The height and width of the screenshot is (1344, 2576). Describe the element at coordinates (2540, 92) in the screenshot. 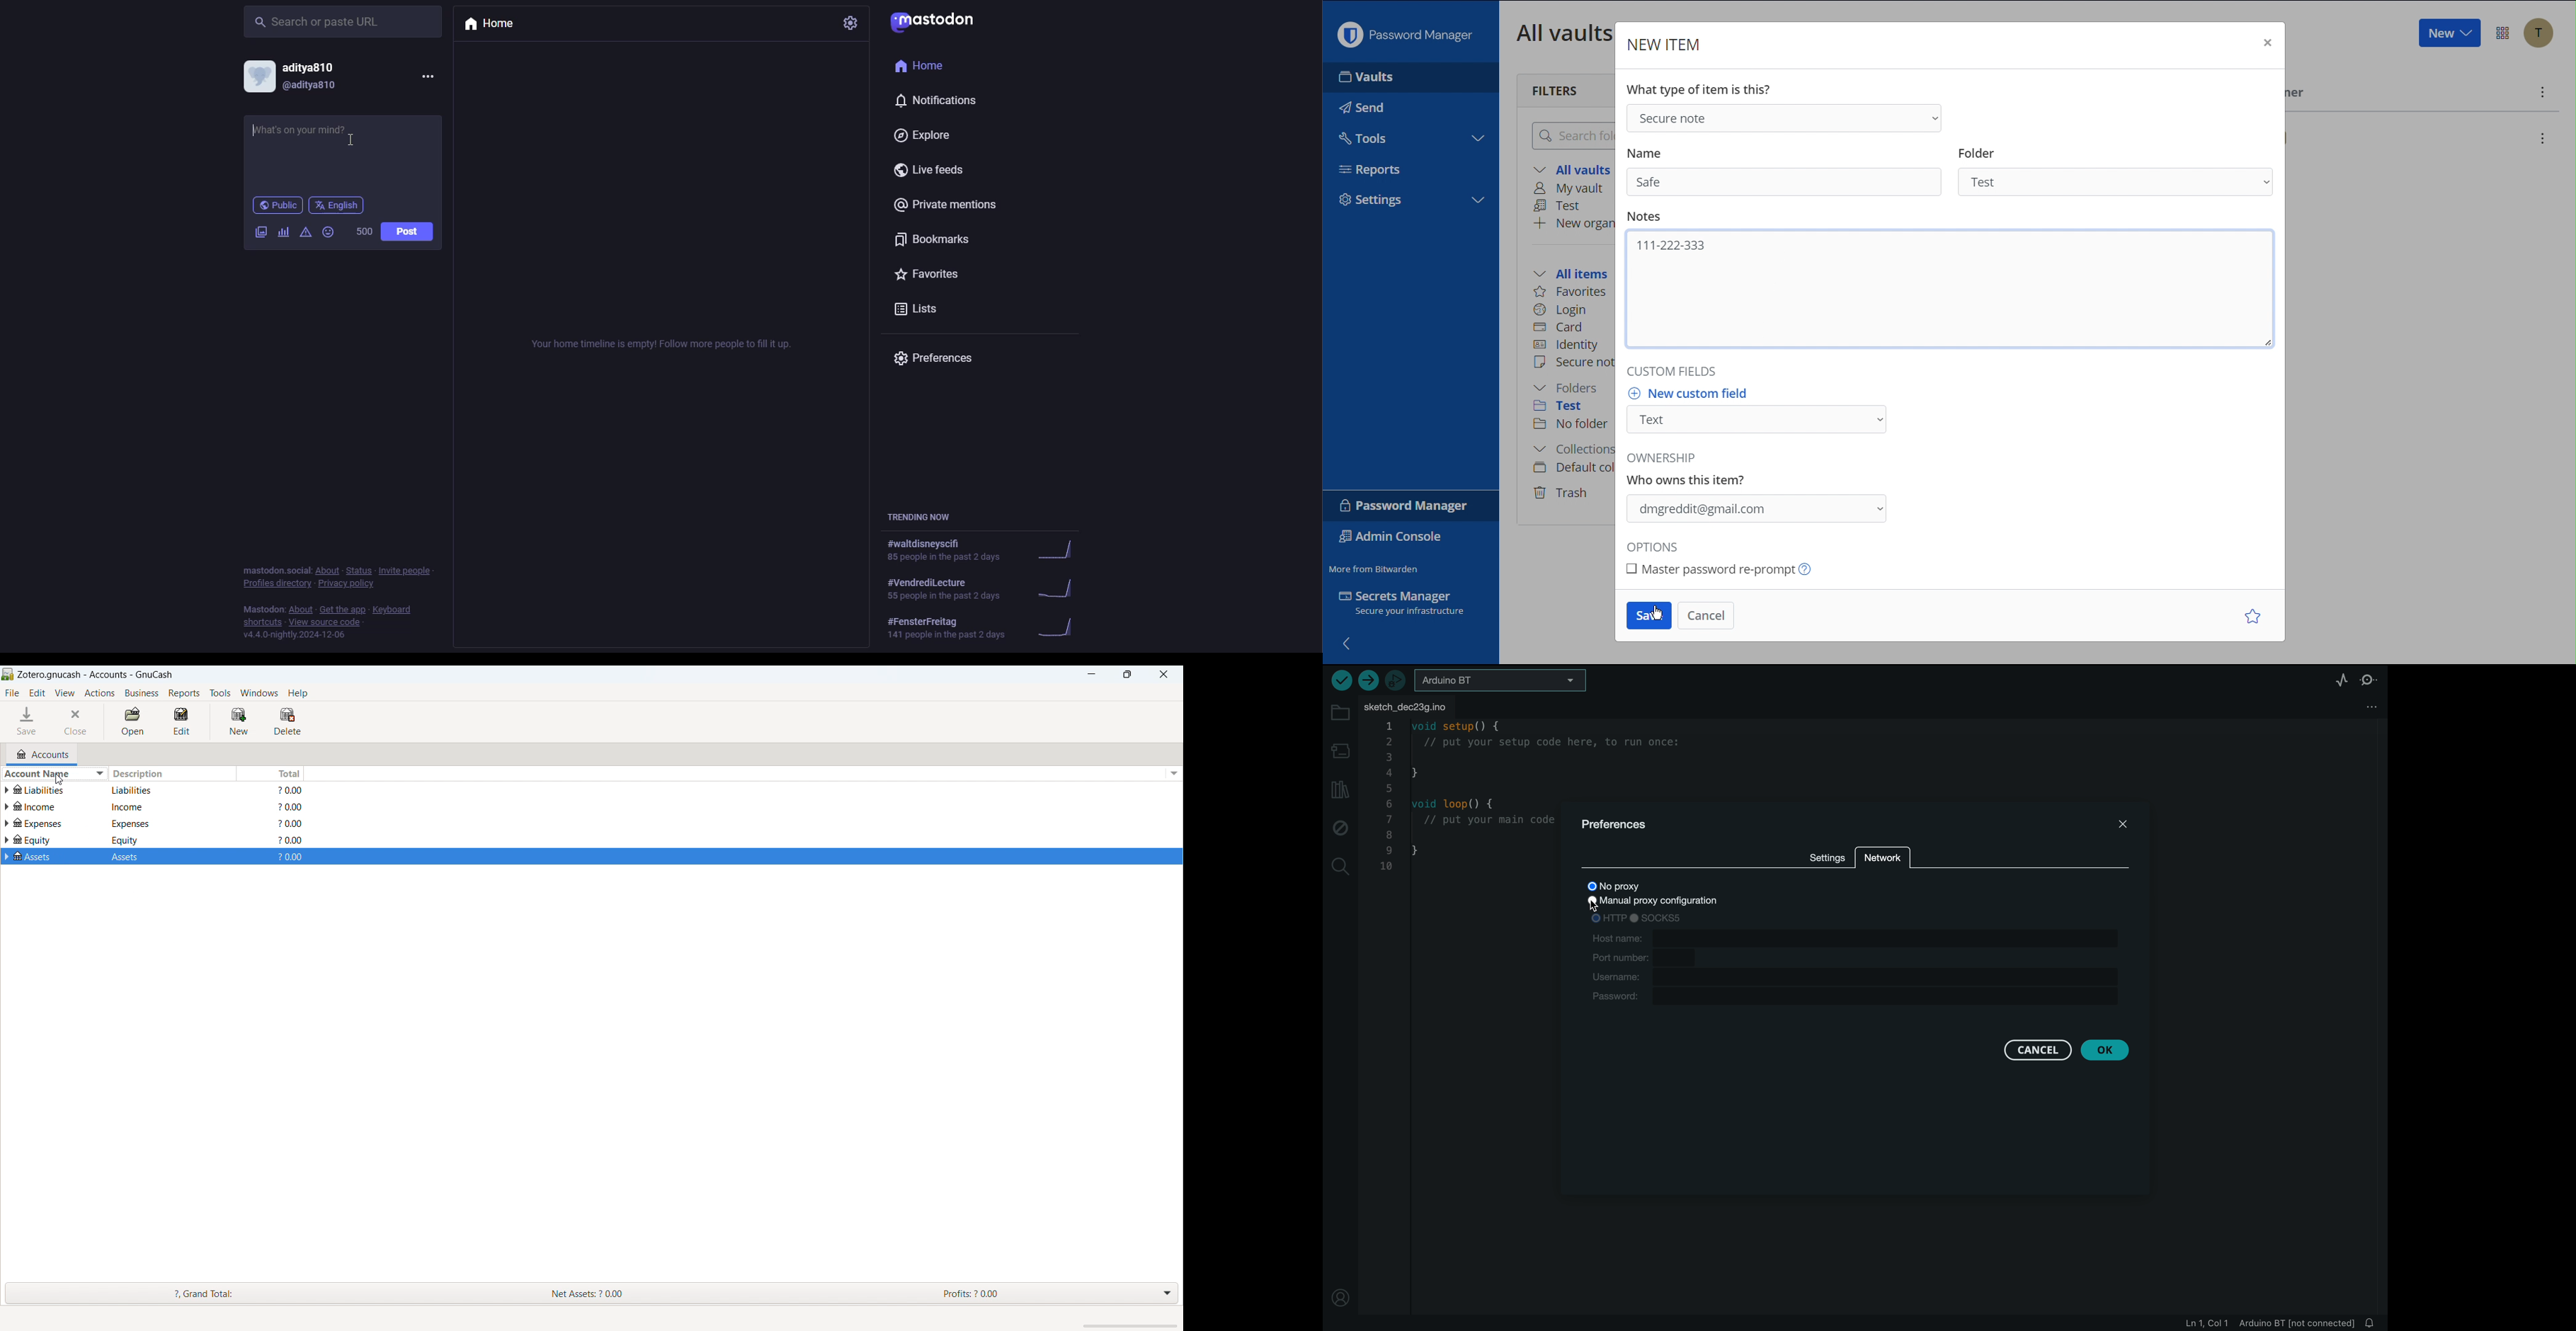

I see `More` at that location.